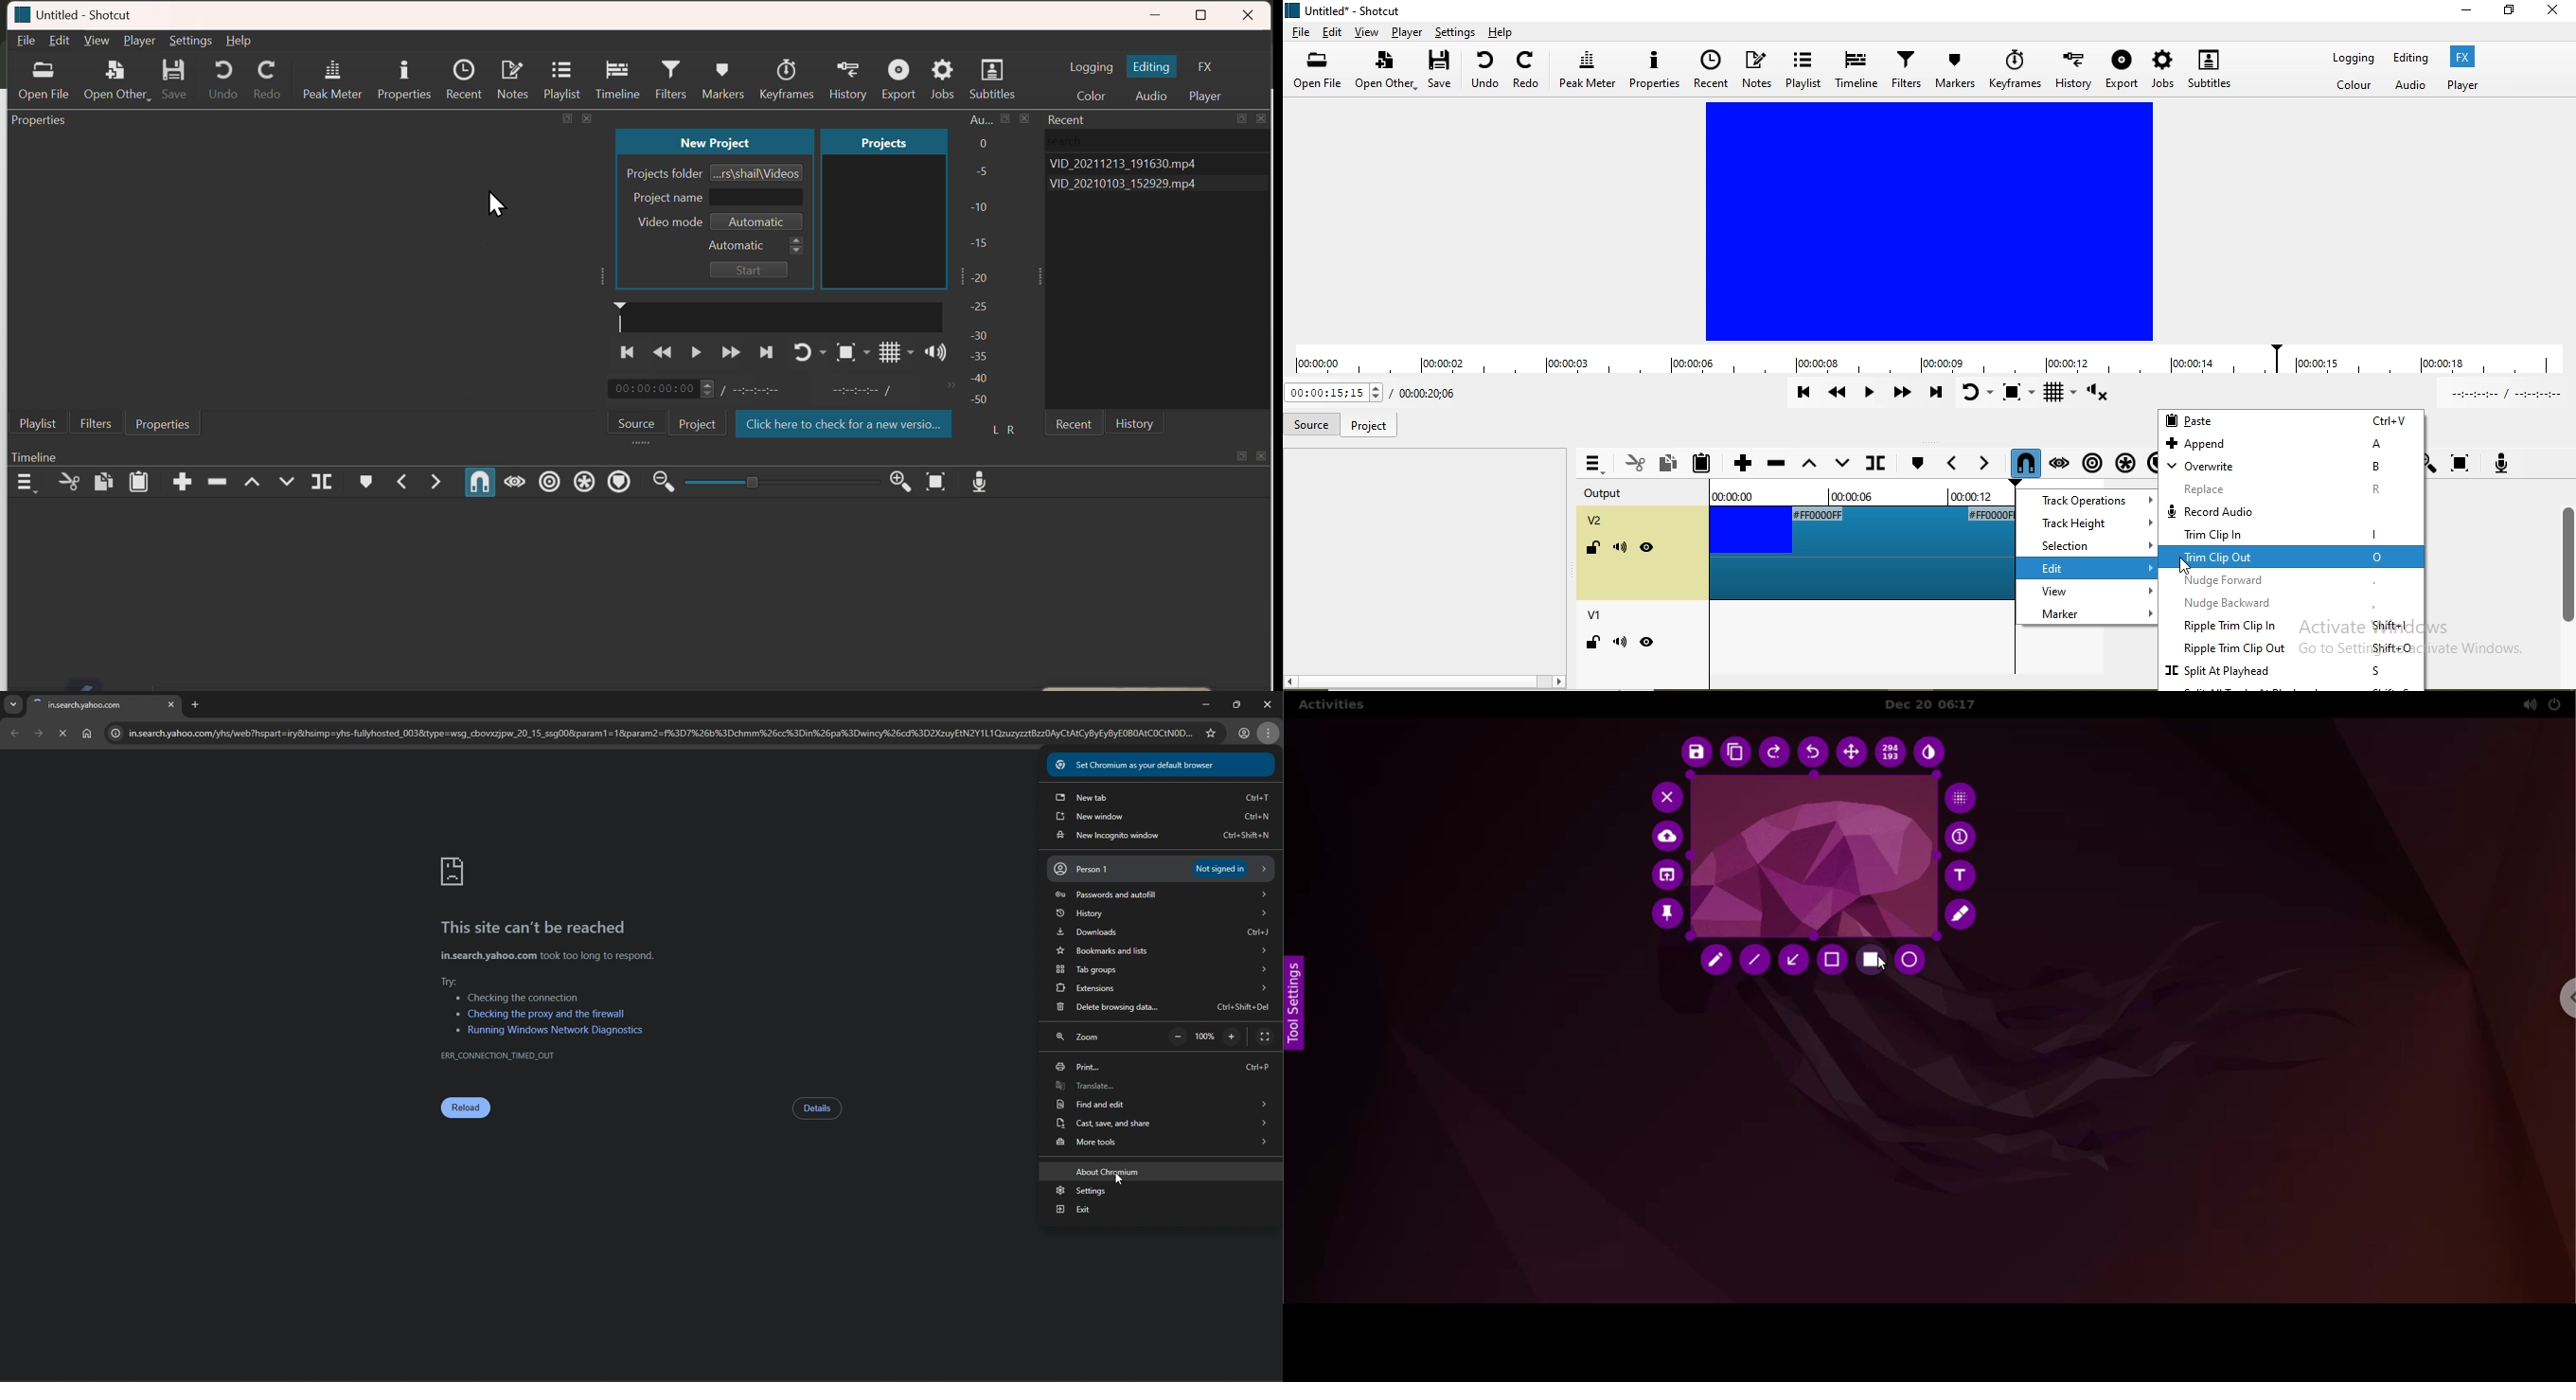 The width and height of the screenshot is (2576, 1400). What do you see at coordinates (714, 141) in the screenshot?
I see `New Project` at bounding box center [714, 141].